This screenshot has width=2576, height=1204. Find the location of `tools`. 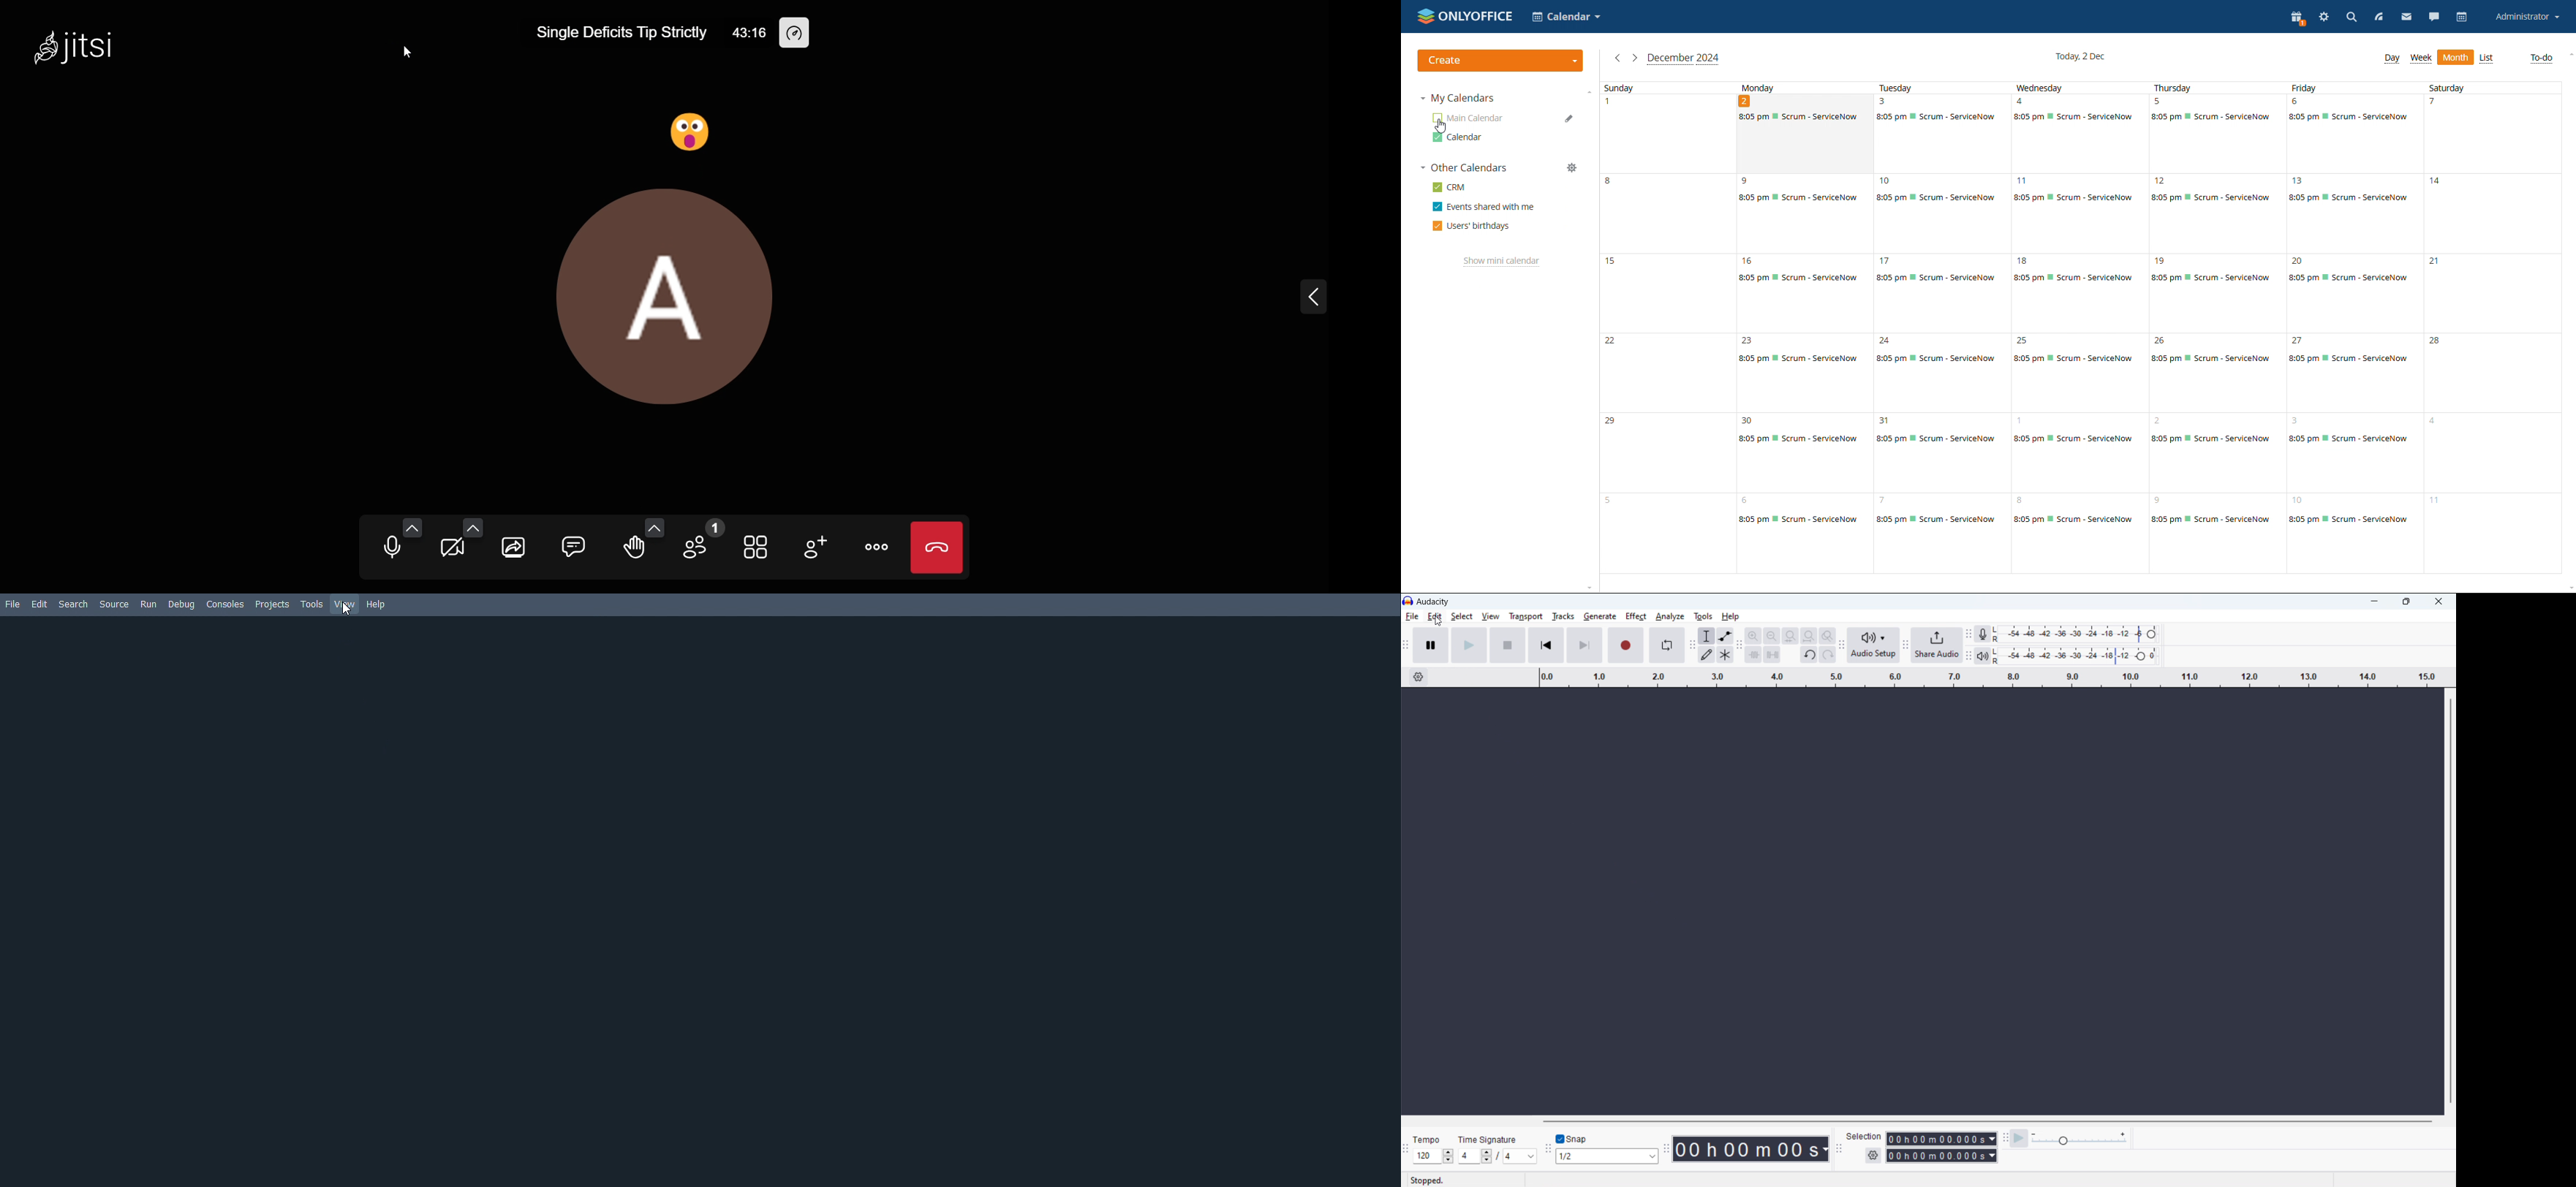

tools is located at coordinates (1702, 615).